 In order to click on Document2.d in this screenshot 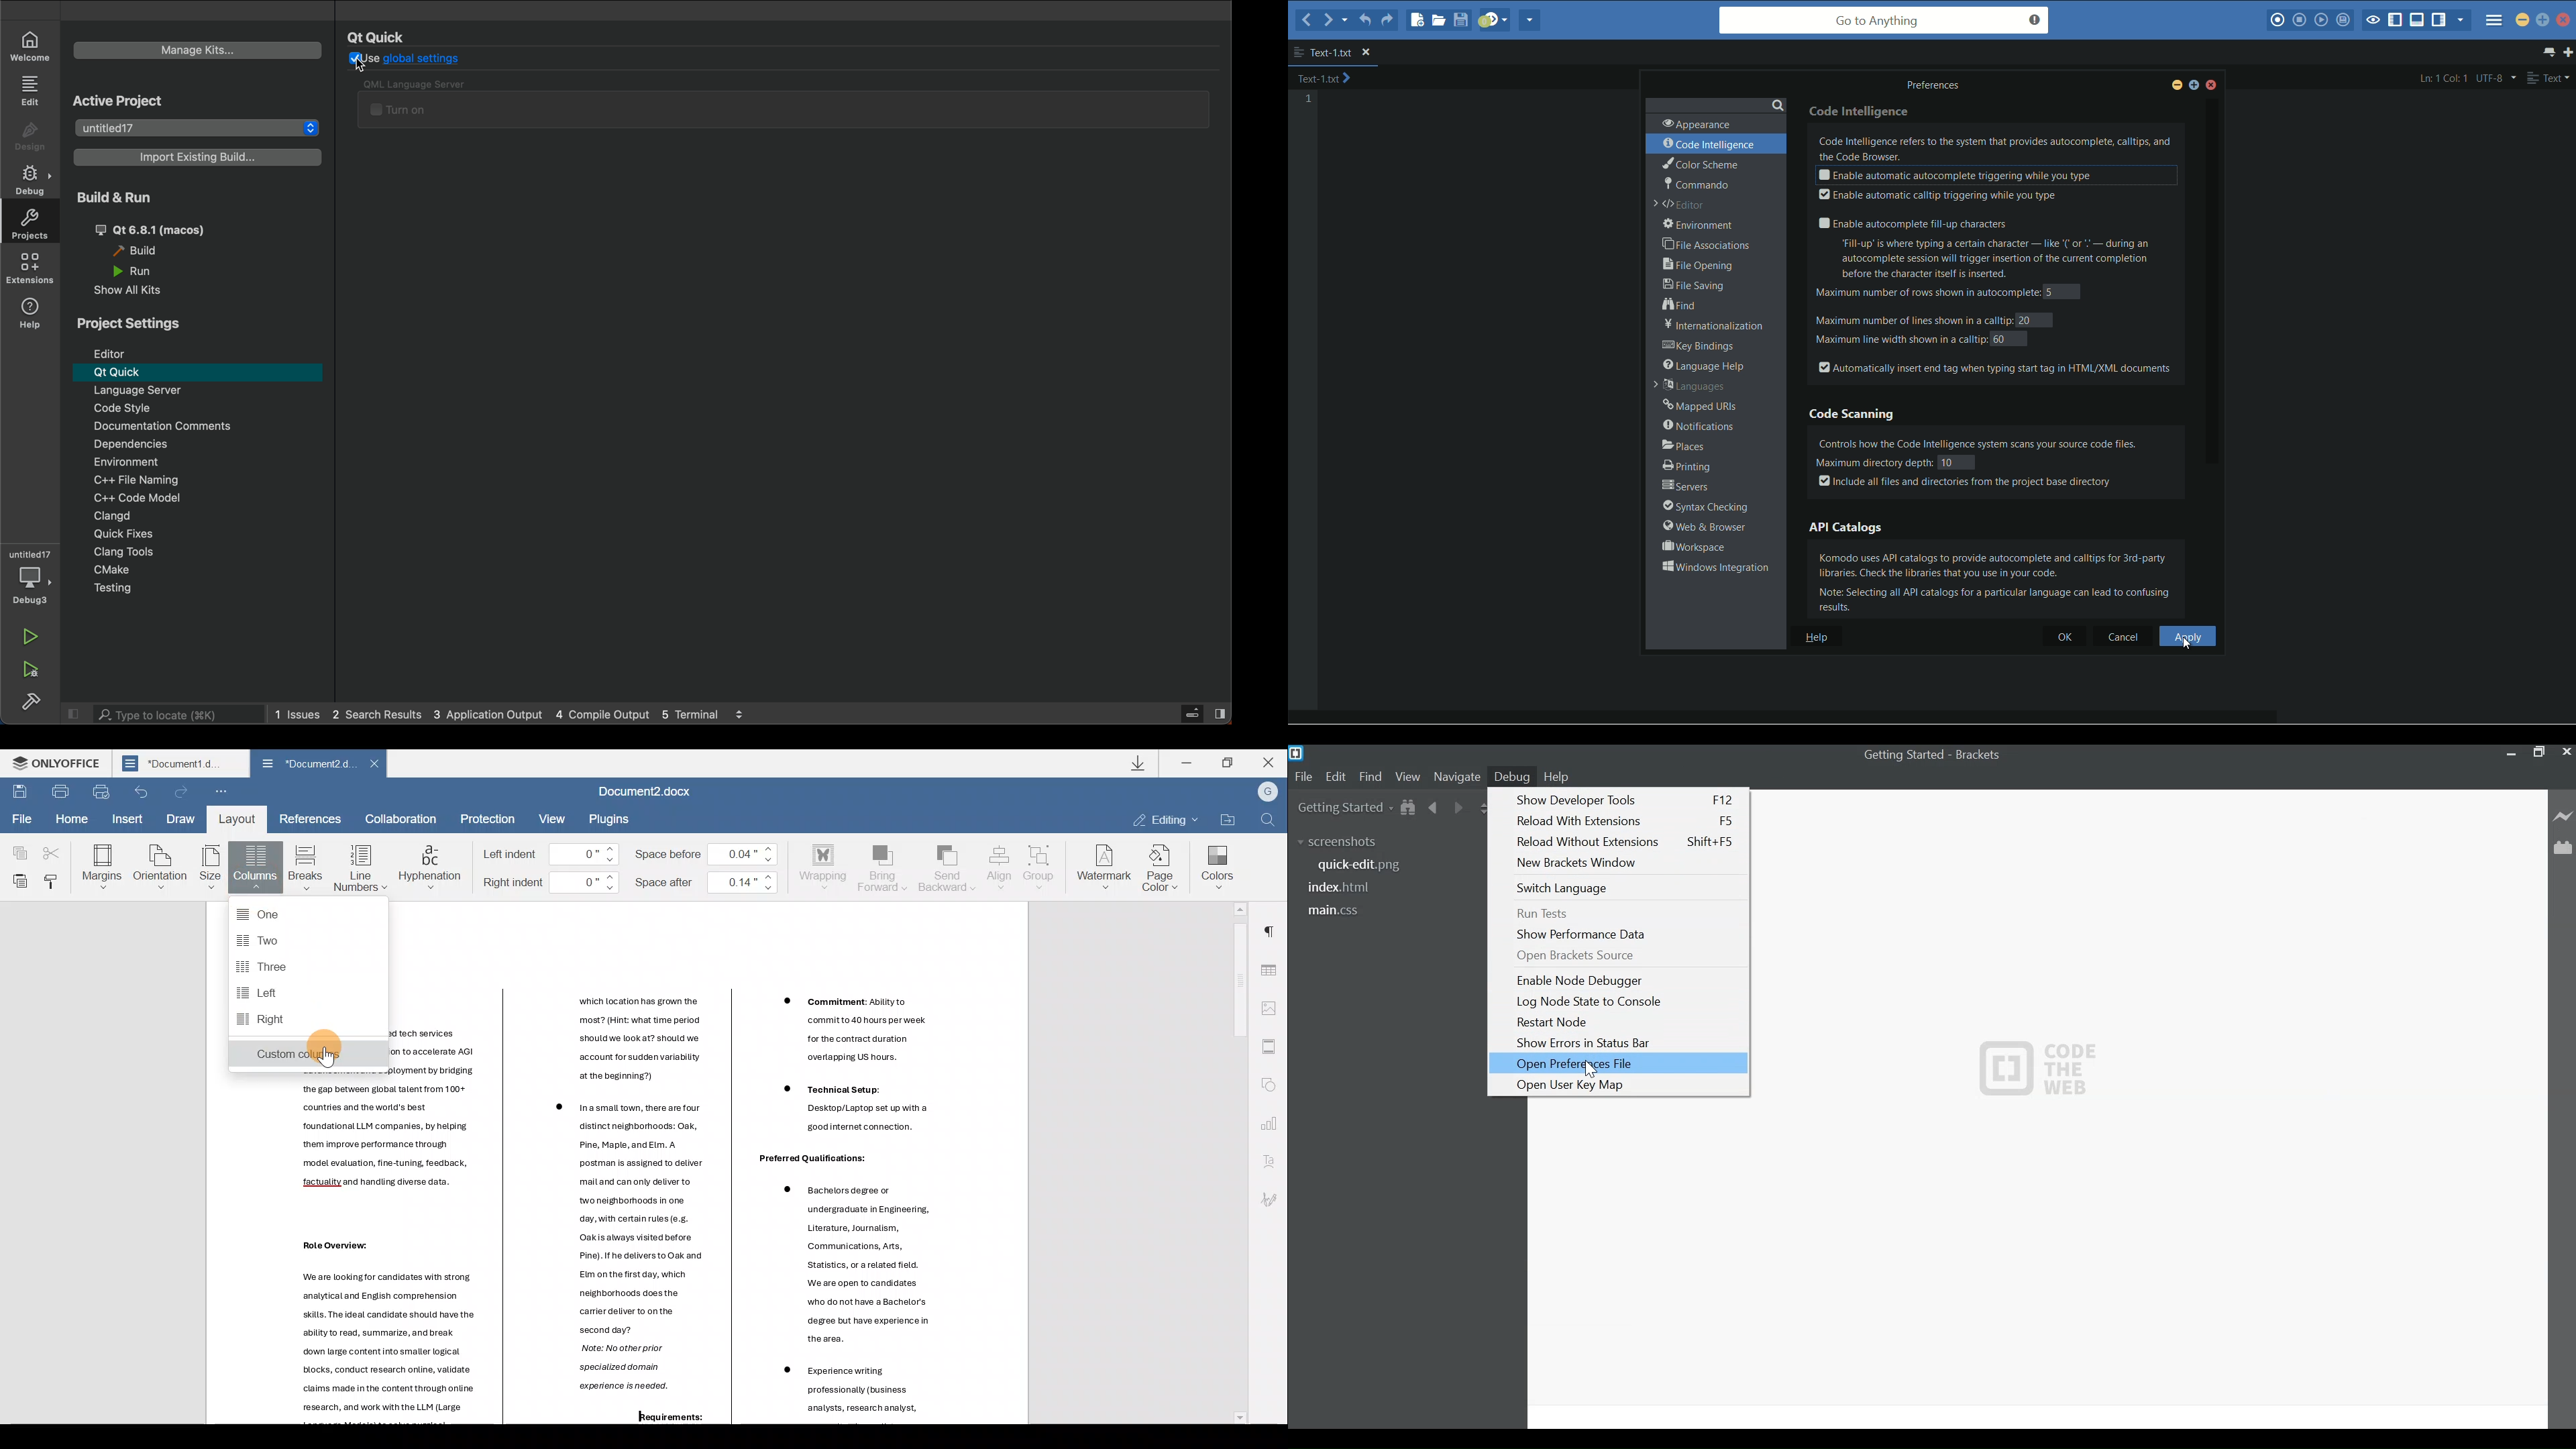, I will do `click(180, 767)`.